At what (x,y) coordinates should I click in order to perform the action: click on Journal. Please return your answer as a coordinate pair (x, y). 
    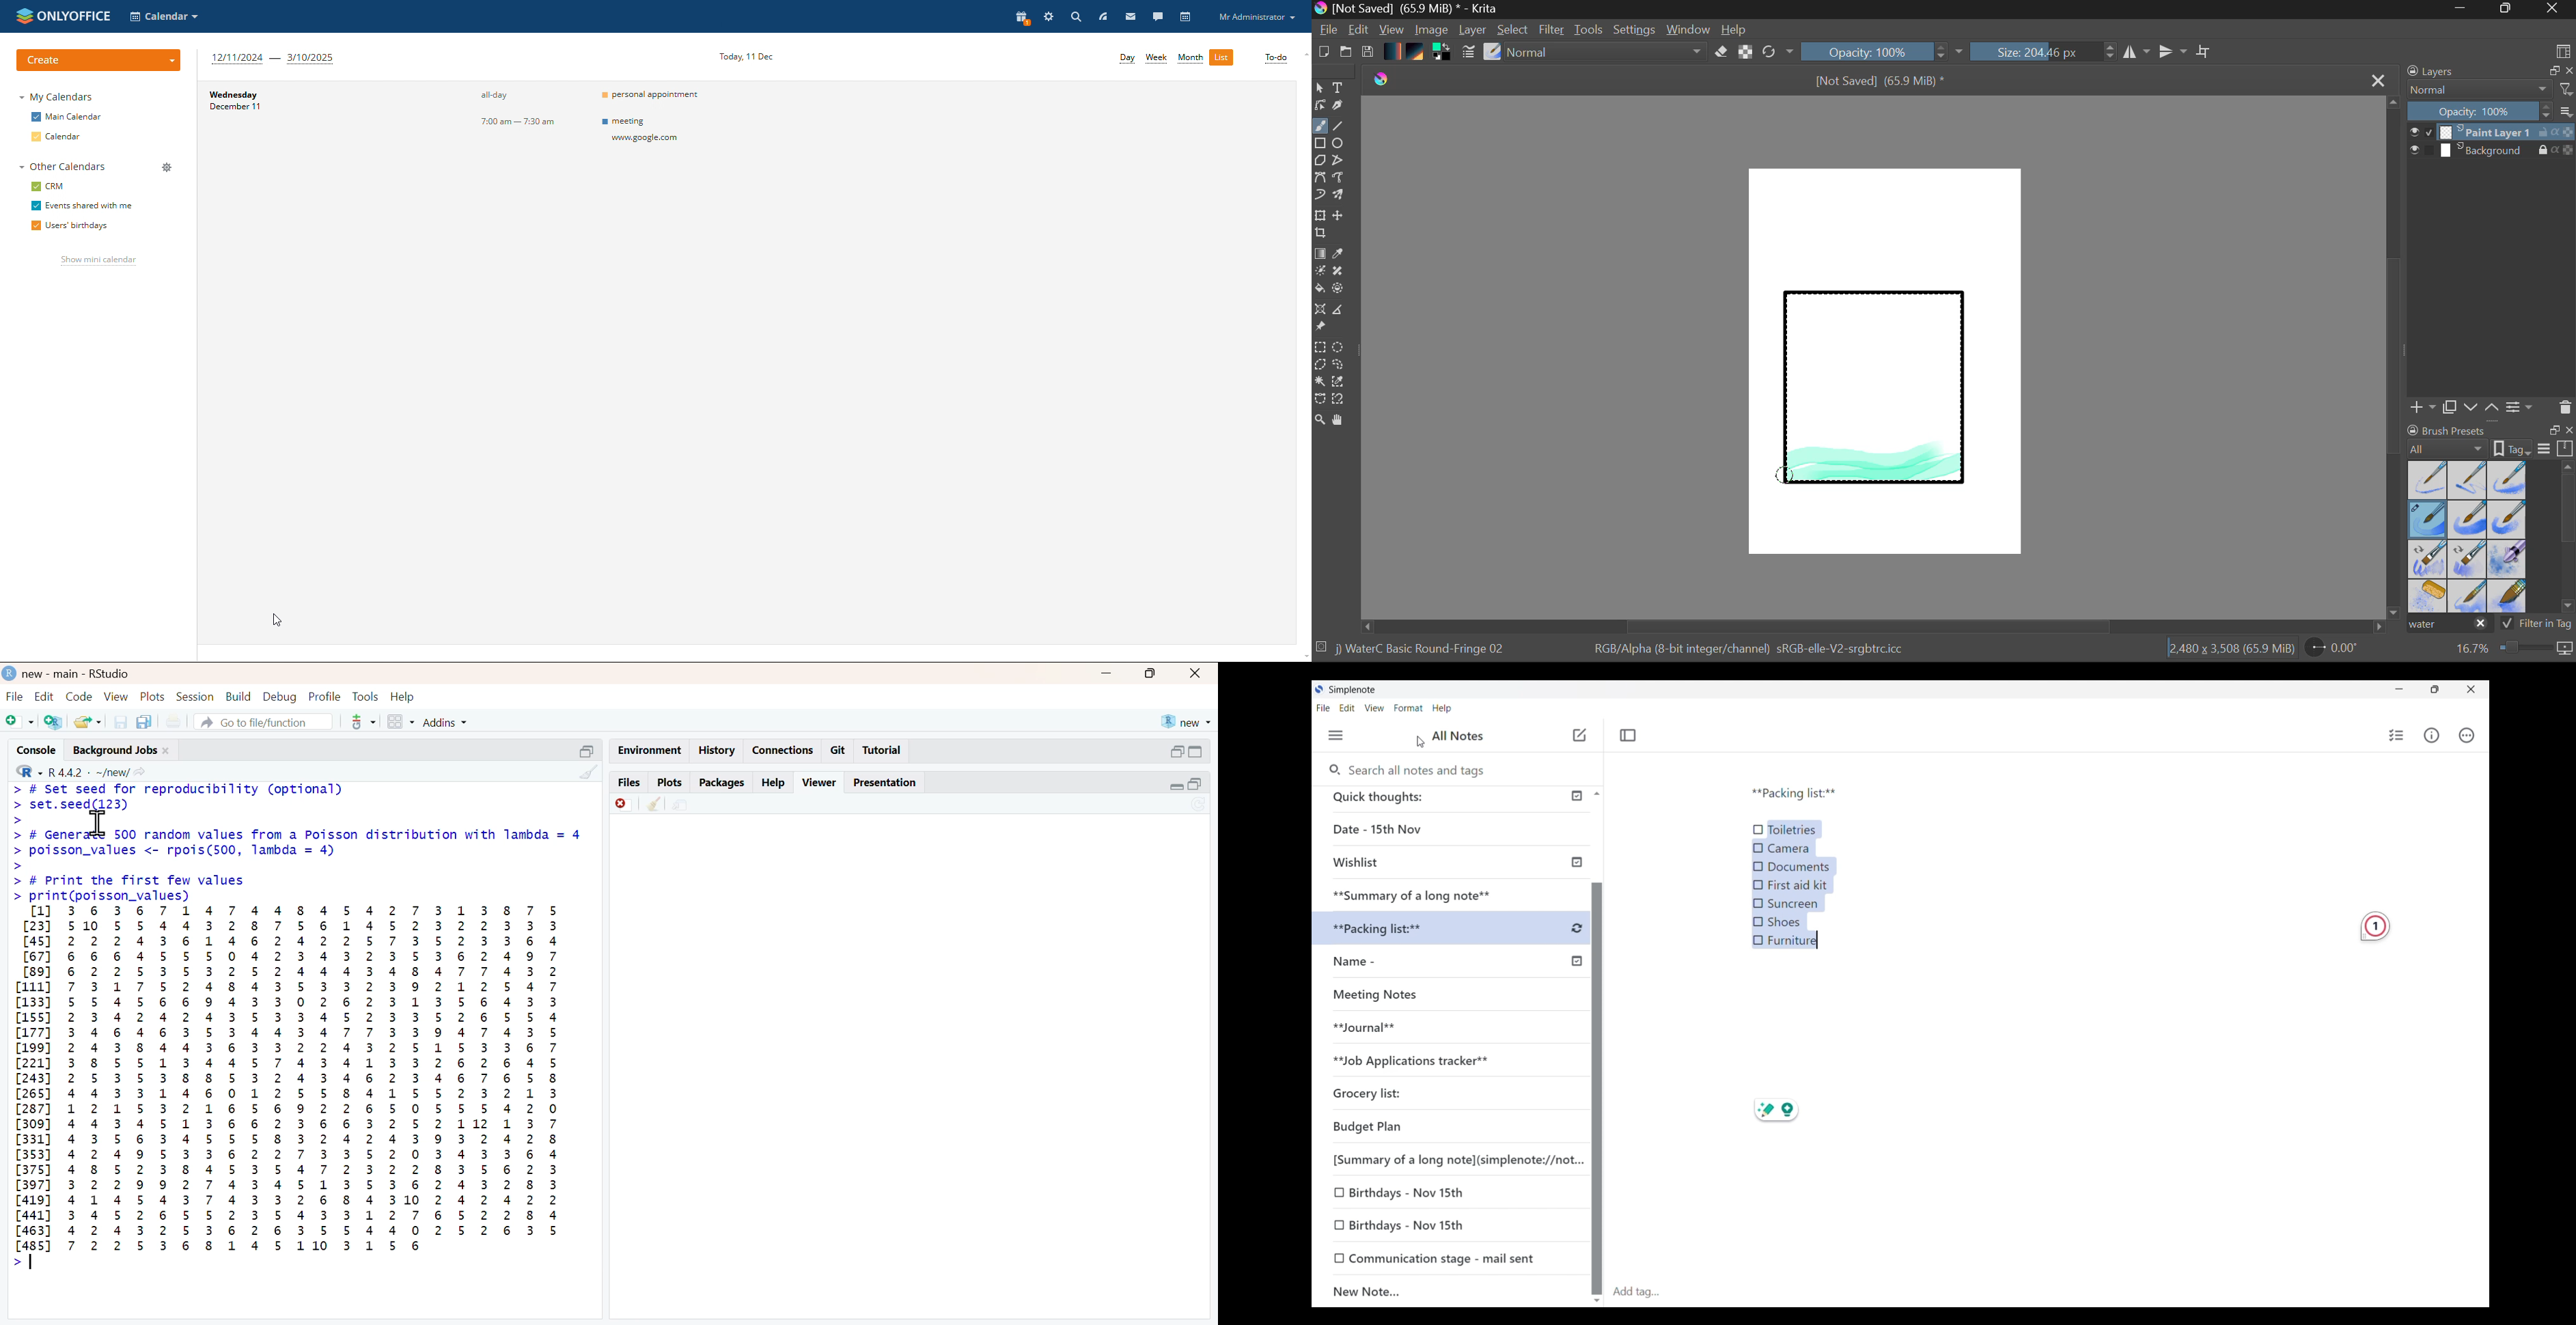
    Looking at the image, I should click on (1378, 1032).